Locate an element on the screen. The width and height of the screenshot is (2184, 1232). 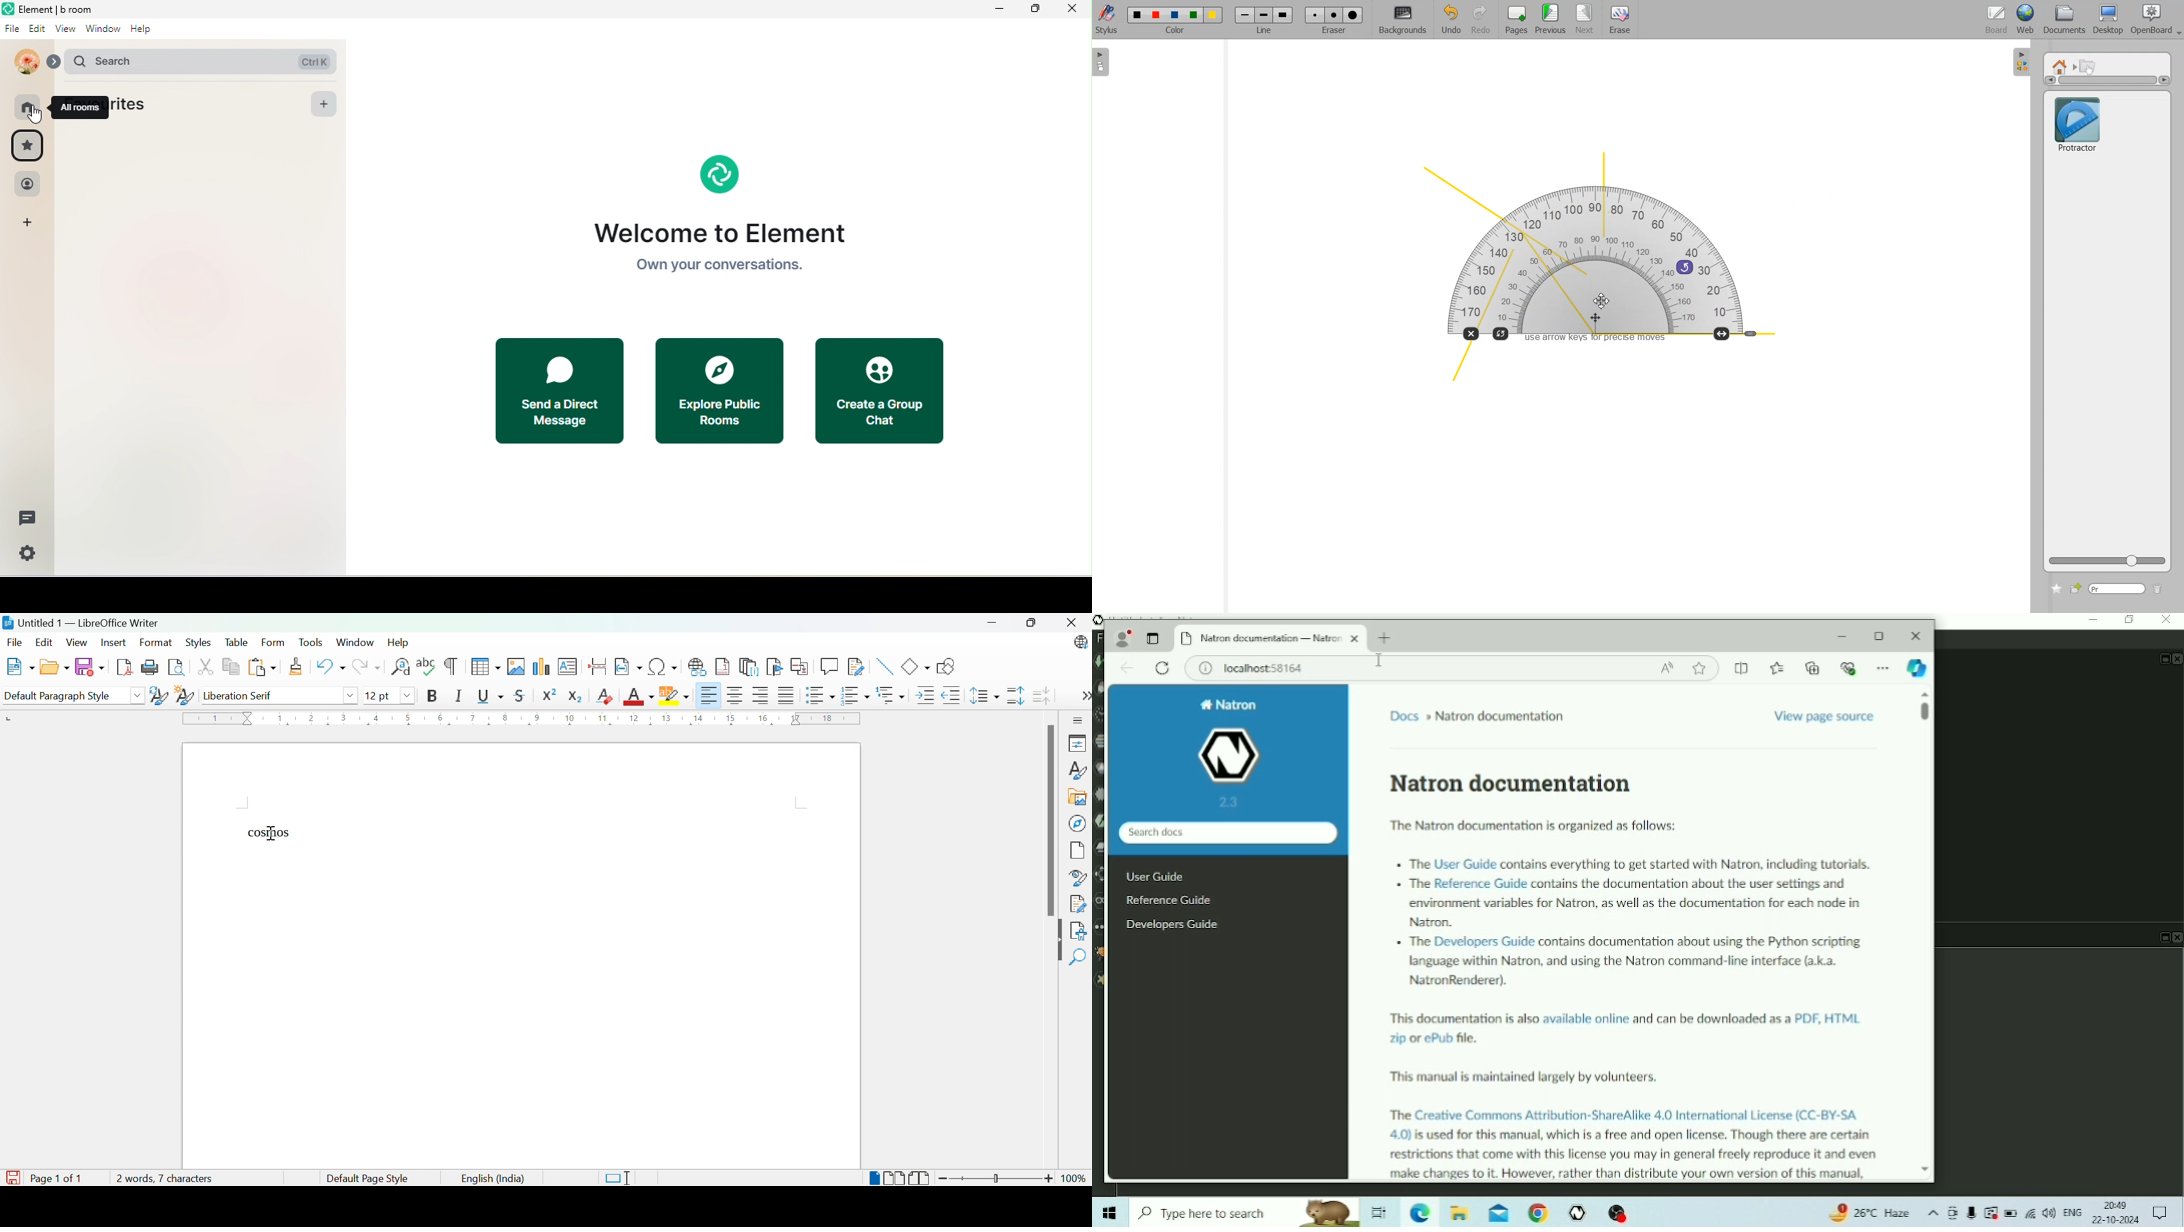
Insert endnote is located at coordinates (750, 668).